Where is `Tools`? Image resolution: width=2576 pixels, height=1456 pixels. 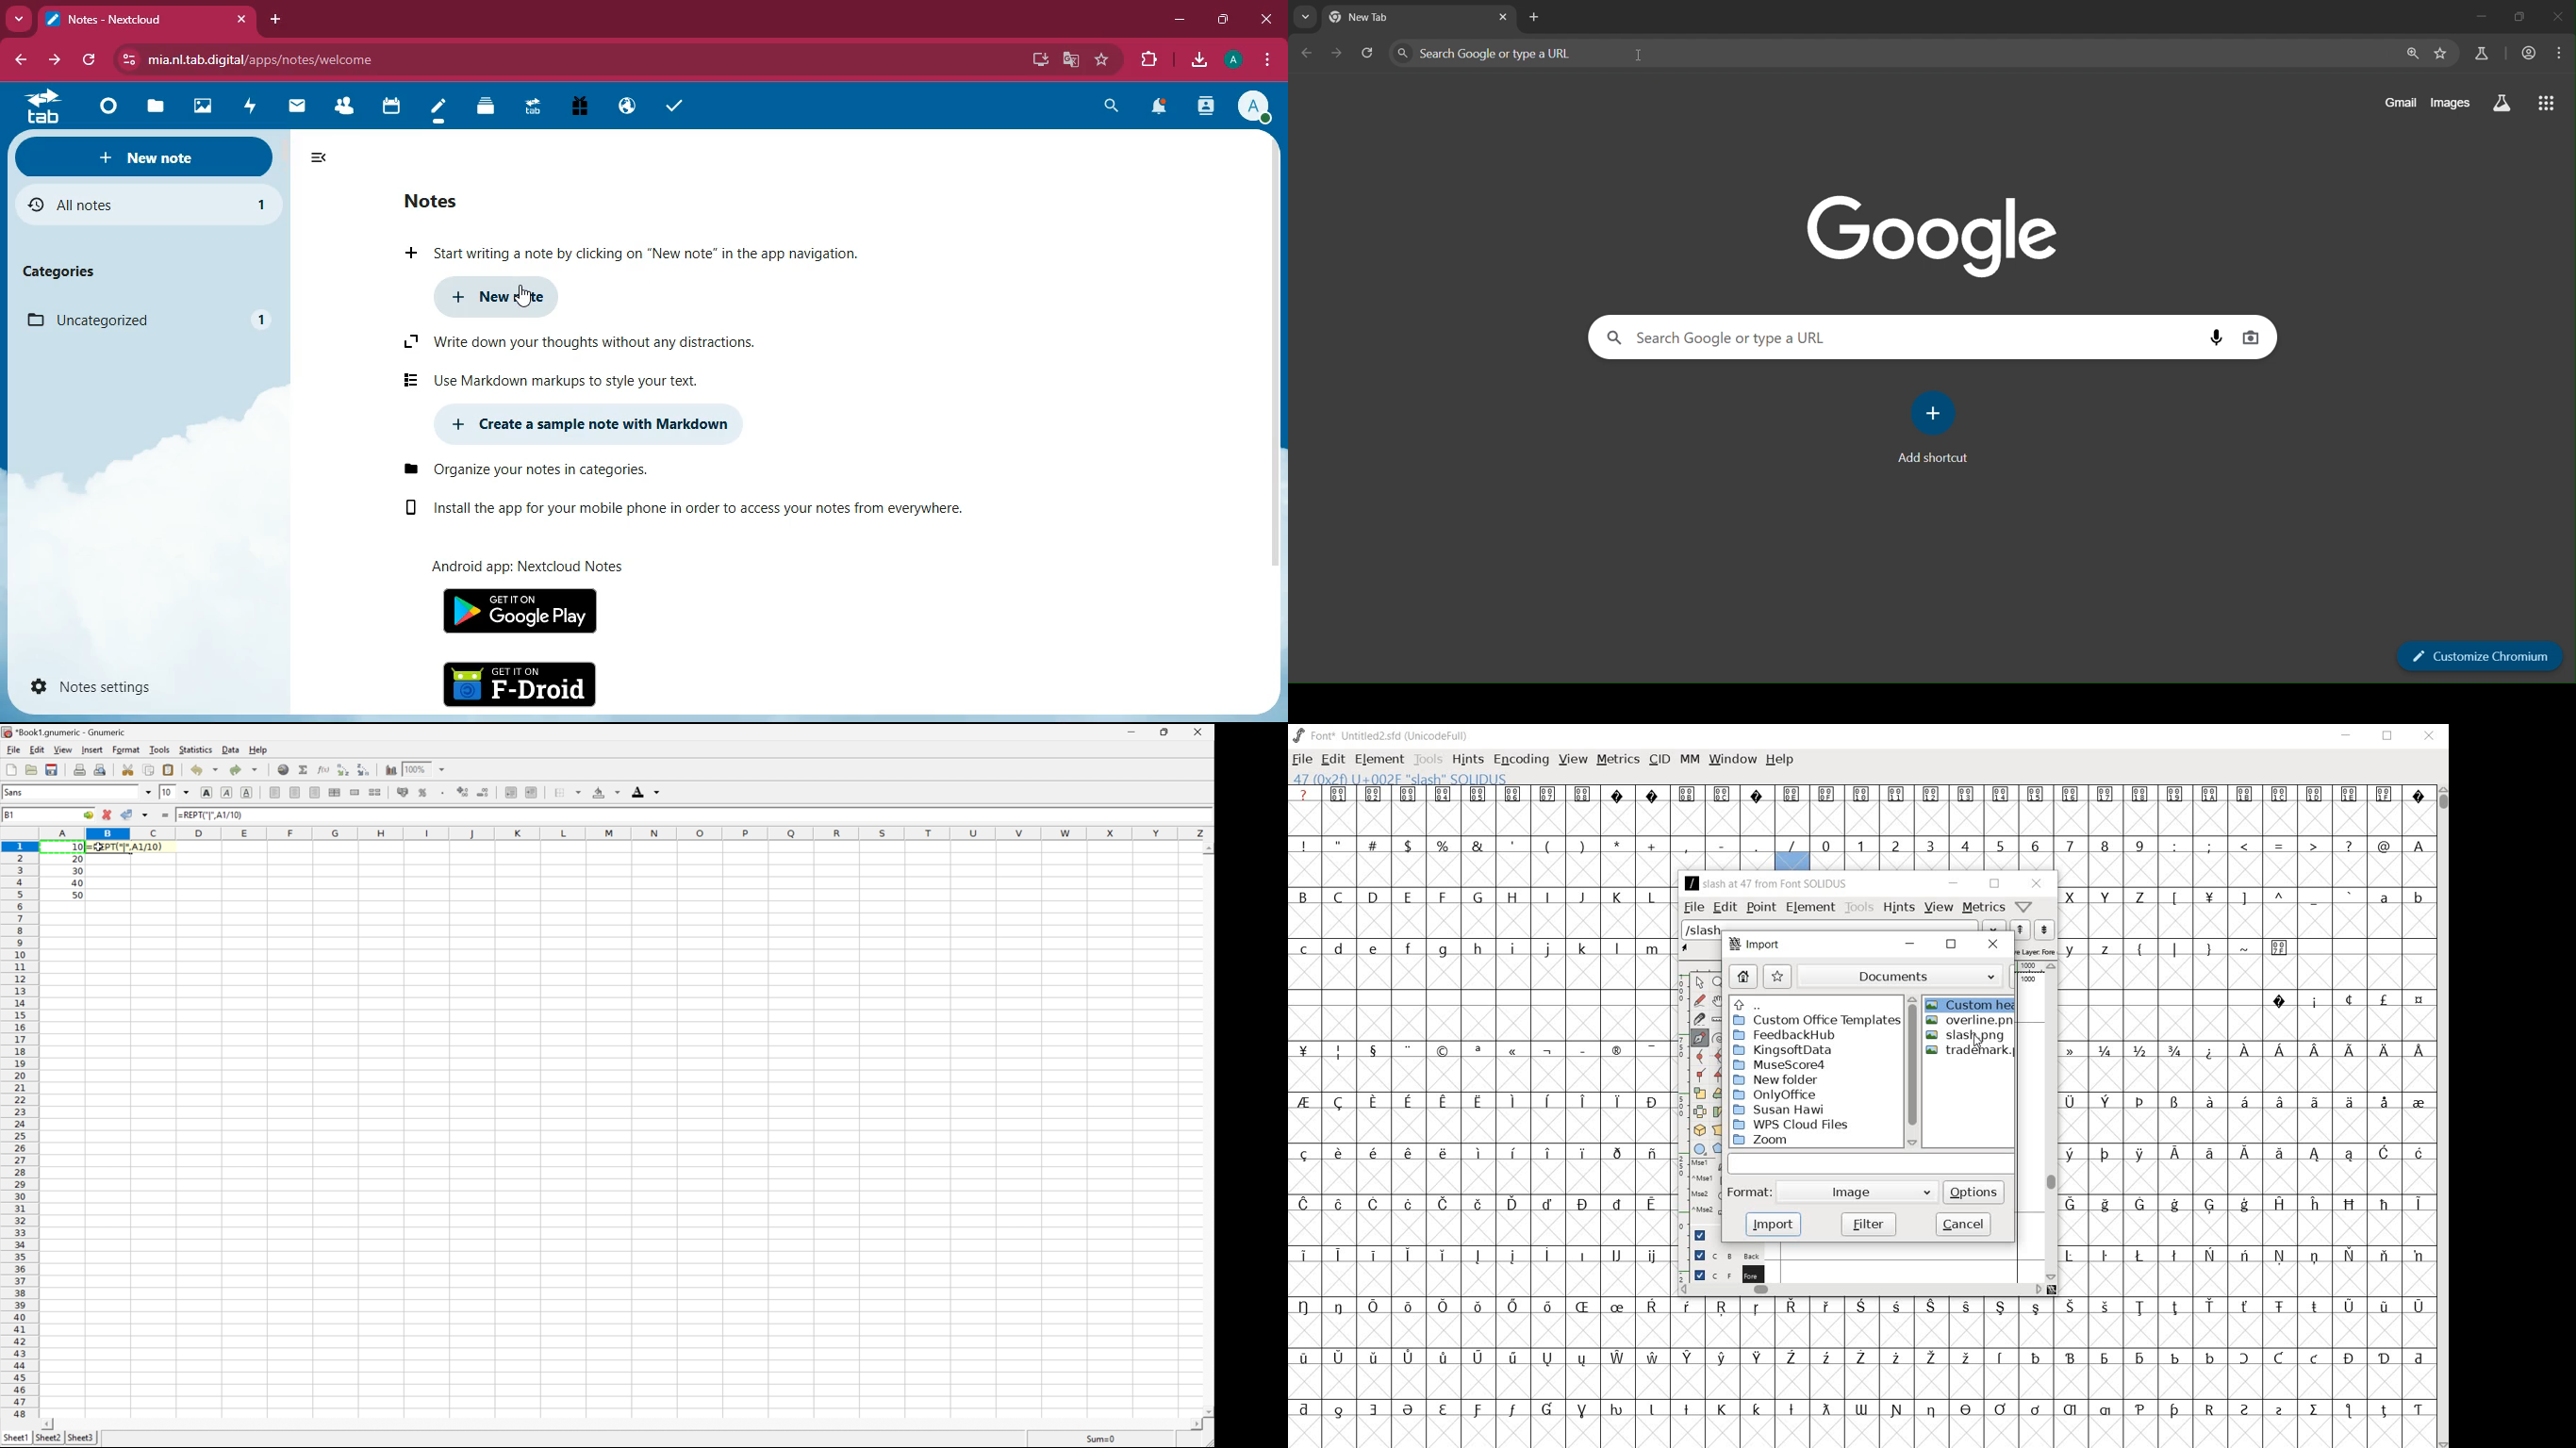 Tools is located at coordinates (159, 749).